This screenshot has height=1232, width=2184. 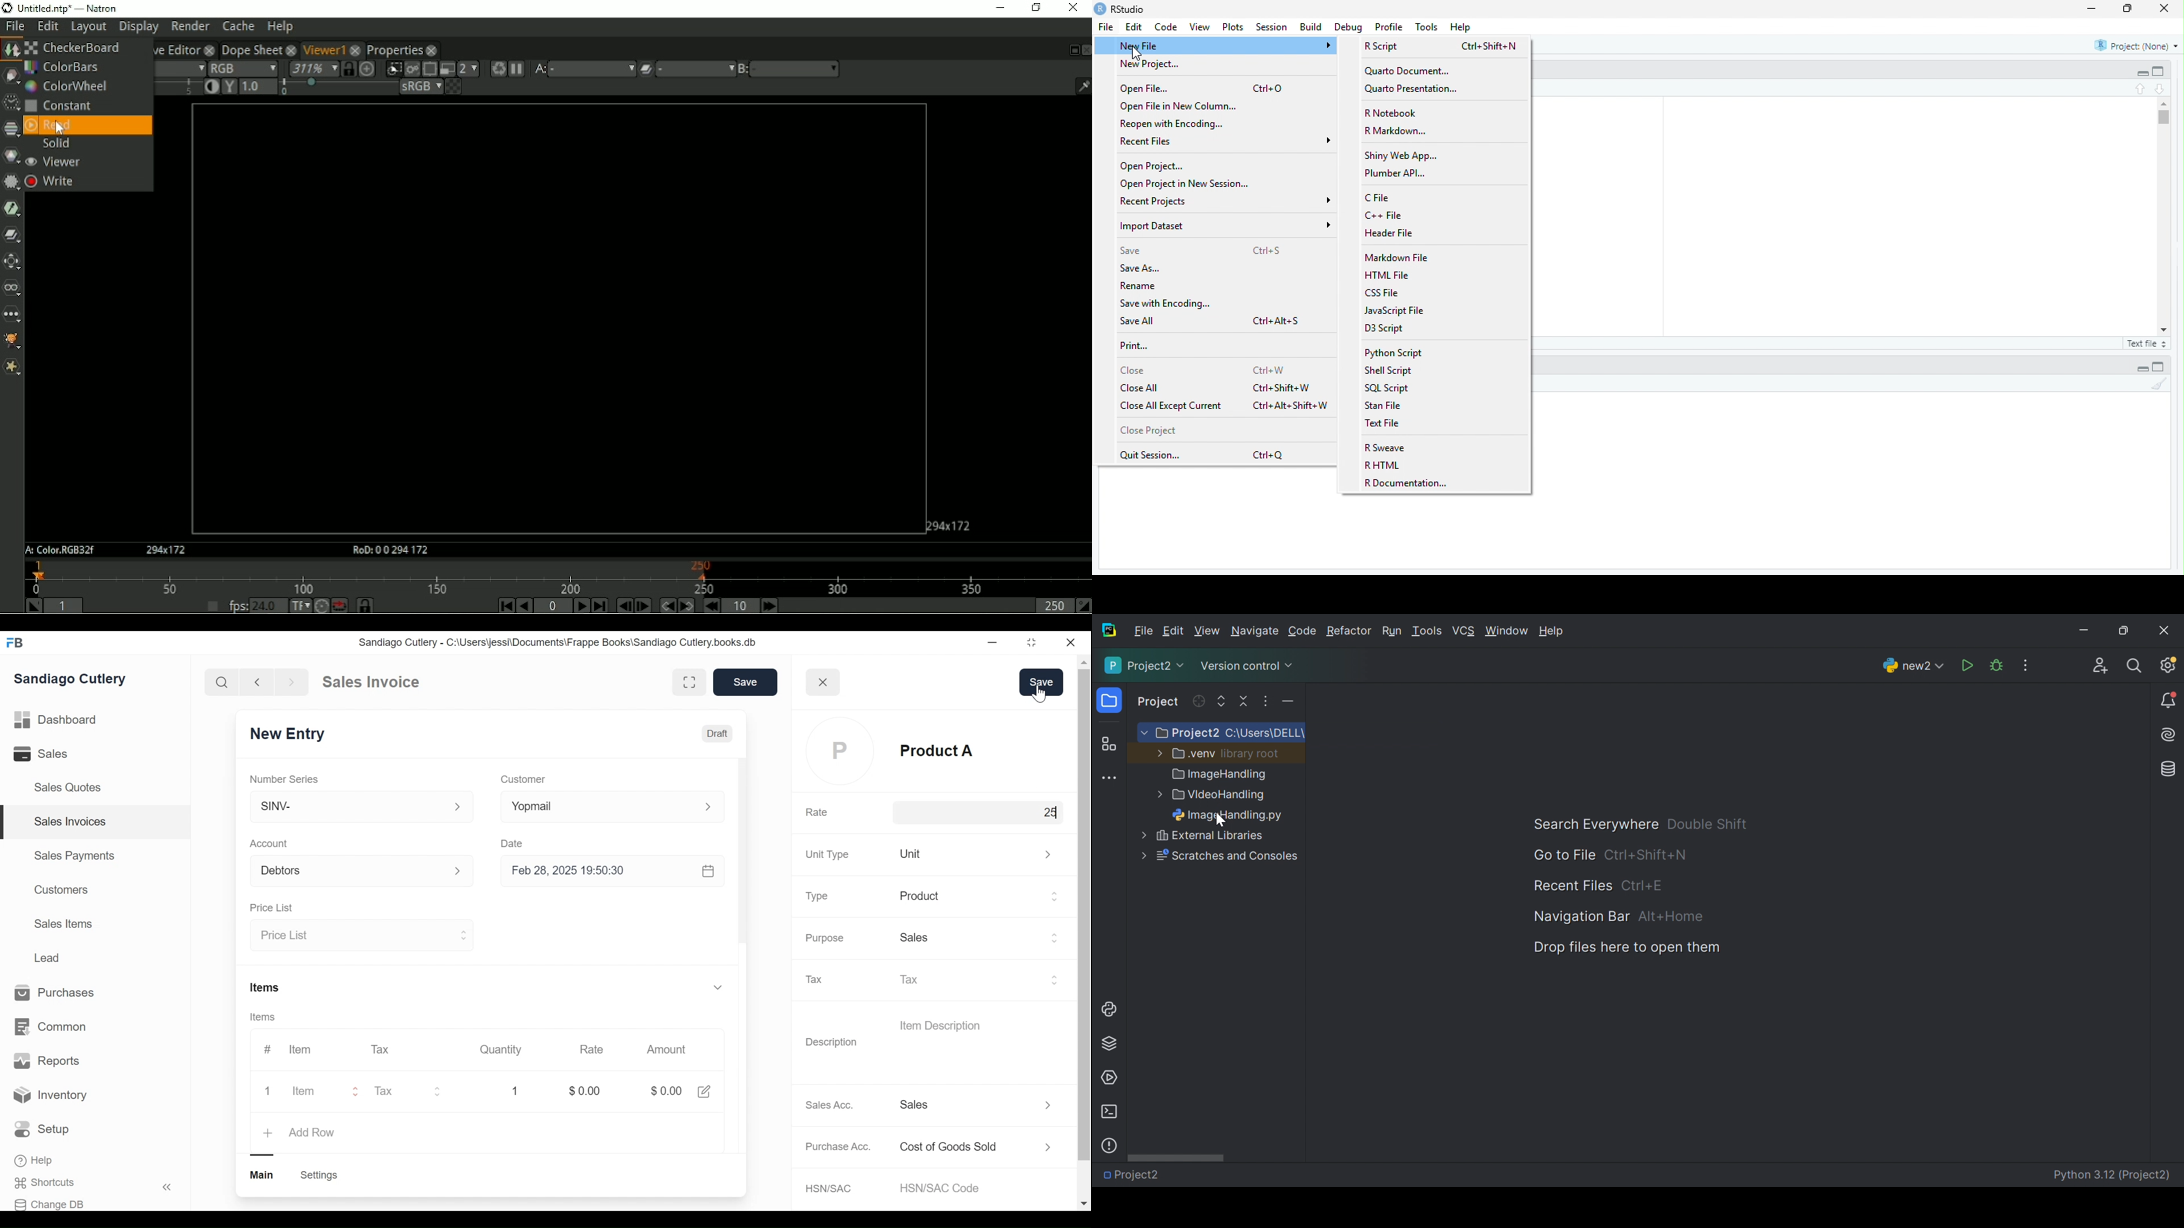 I want to click on top, so click(x=2142, y=89).